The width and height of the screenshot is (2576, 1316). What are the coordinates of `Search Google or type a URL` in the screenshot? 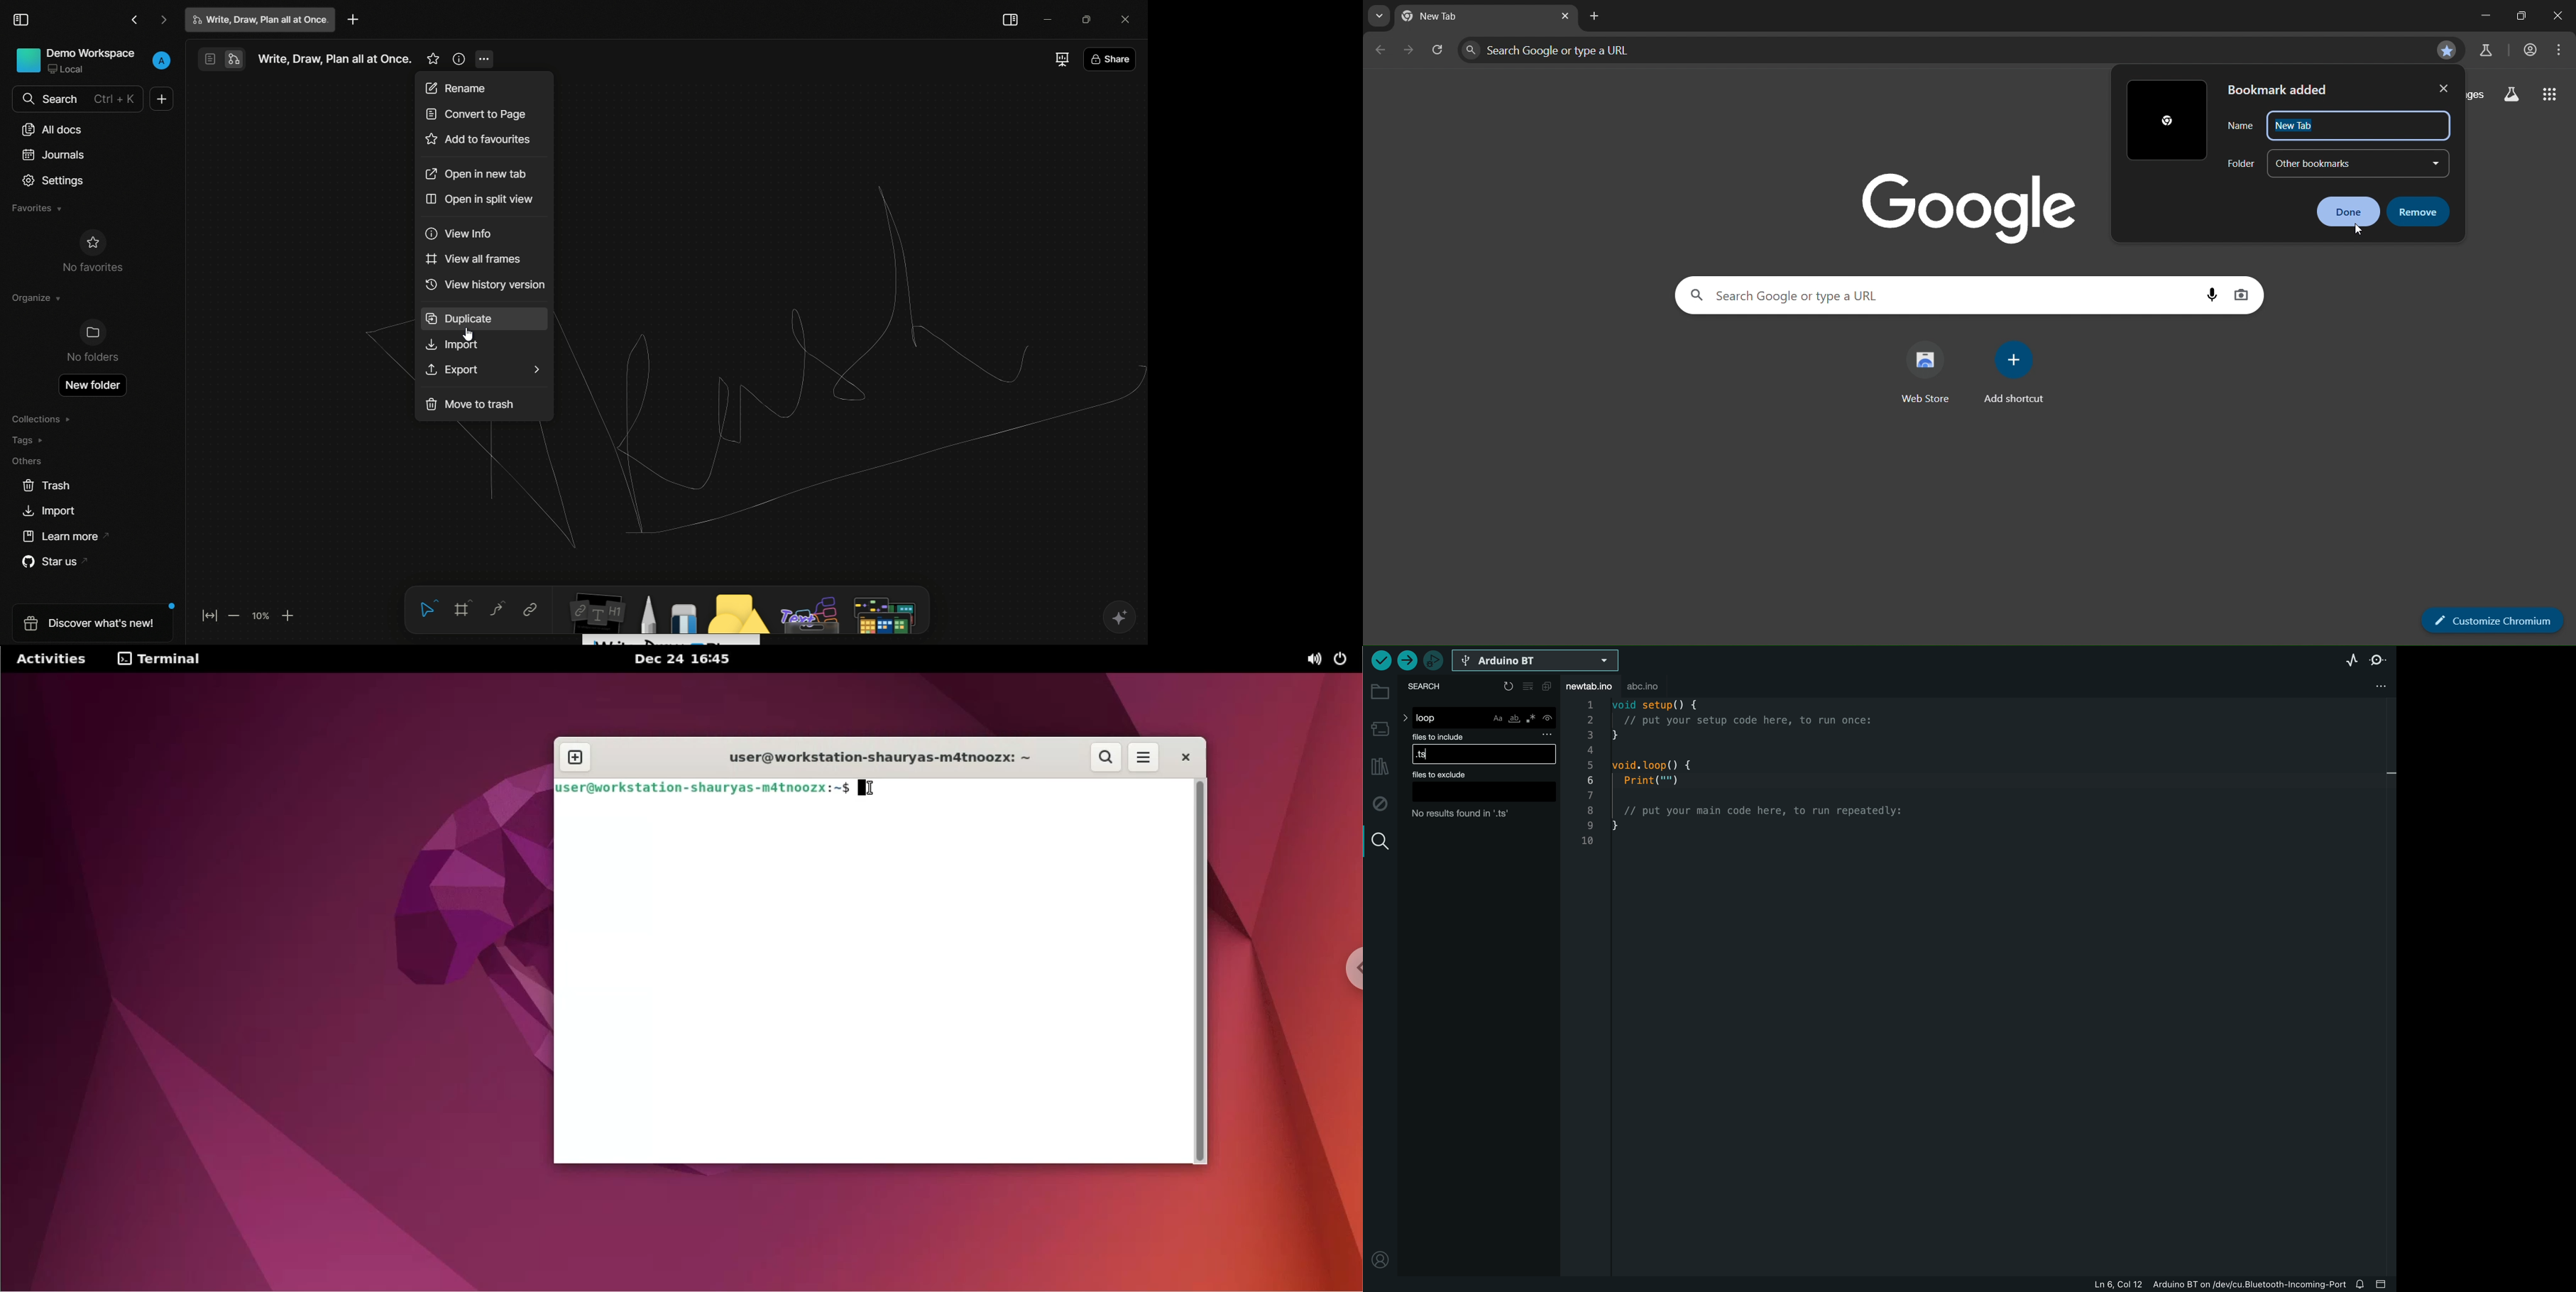 It's located at (1942, 49).